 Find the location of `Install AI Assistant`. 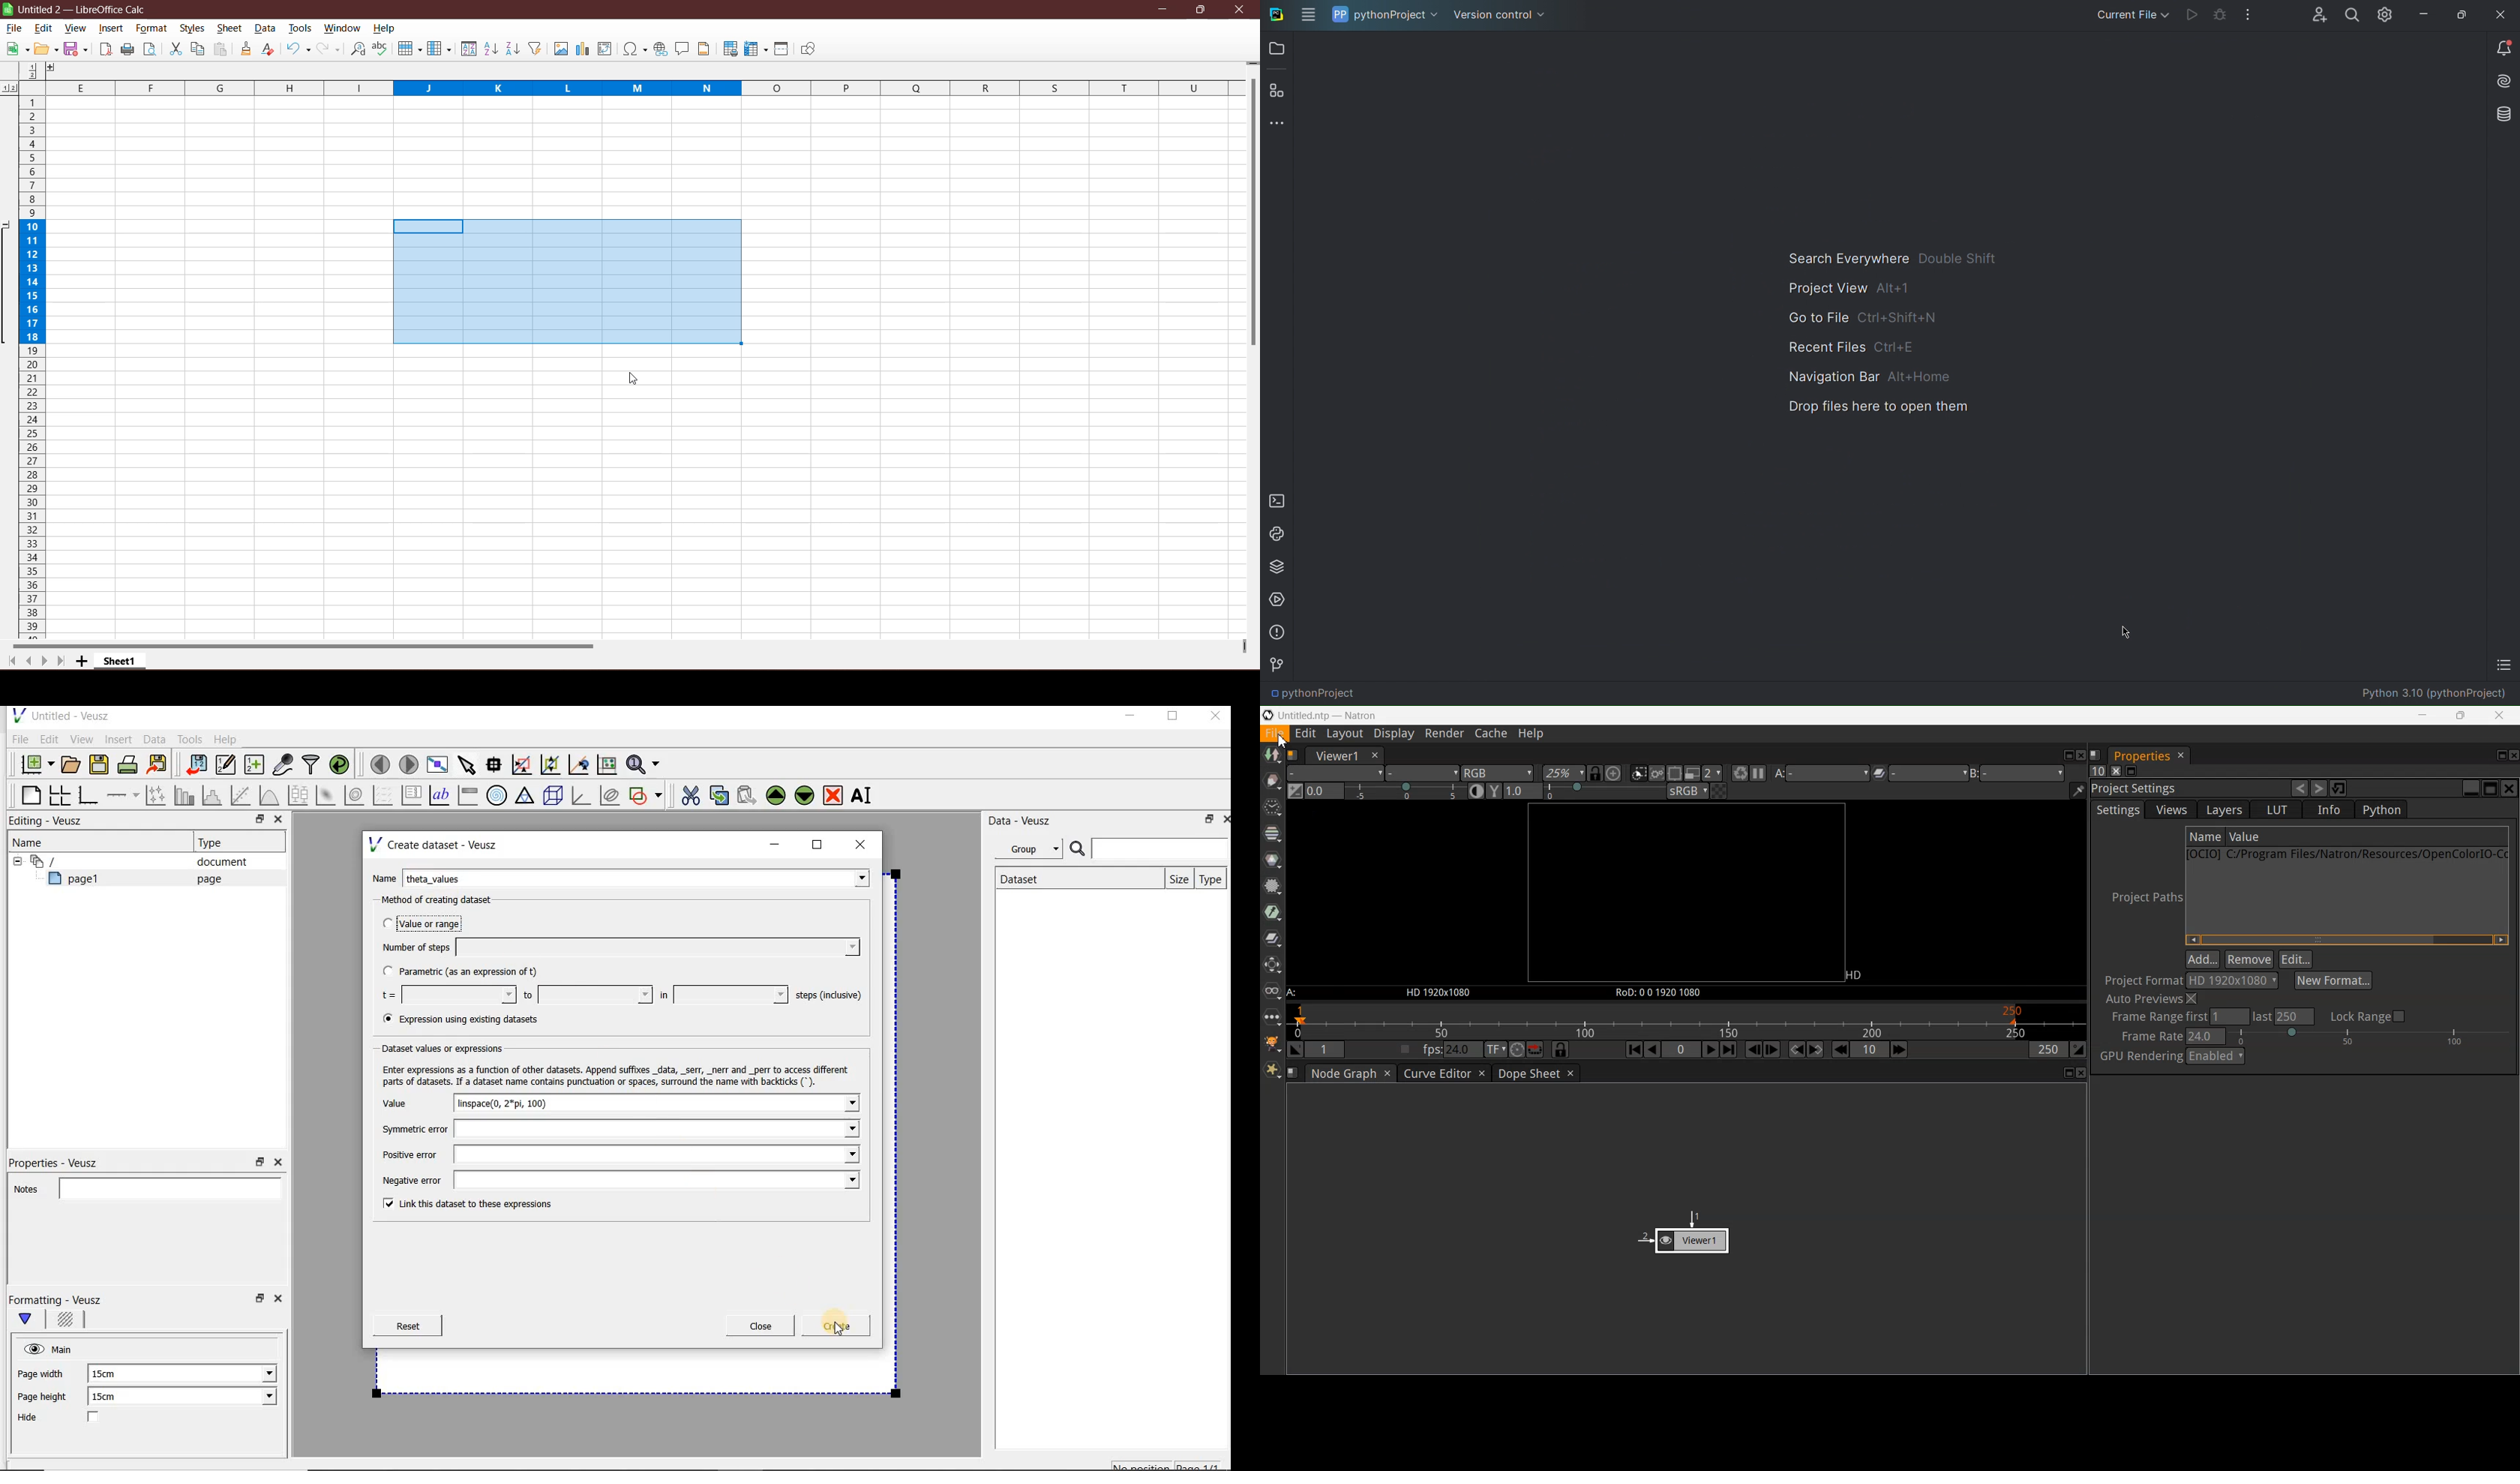

Install AI Assistant is located at coordinates (2502, 83).